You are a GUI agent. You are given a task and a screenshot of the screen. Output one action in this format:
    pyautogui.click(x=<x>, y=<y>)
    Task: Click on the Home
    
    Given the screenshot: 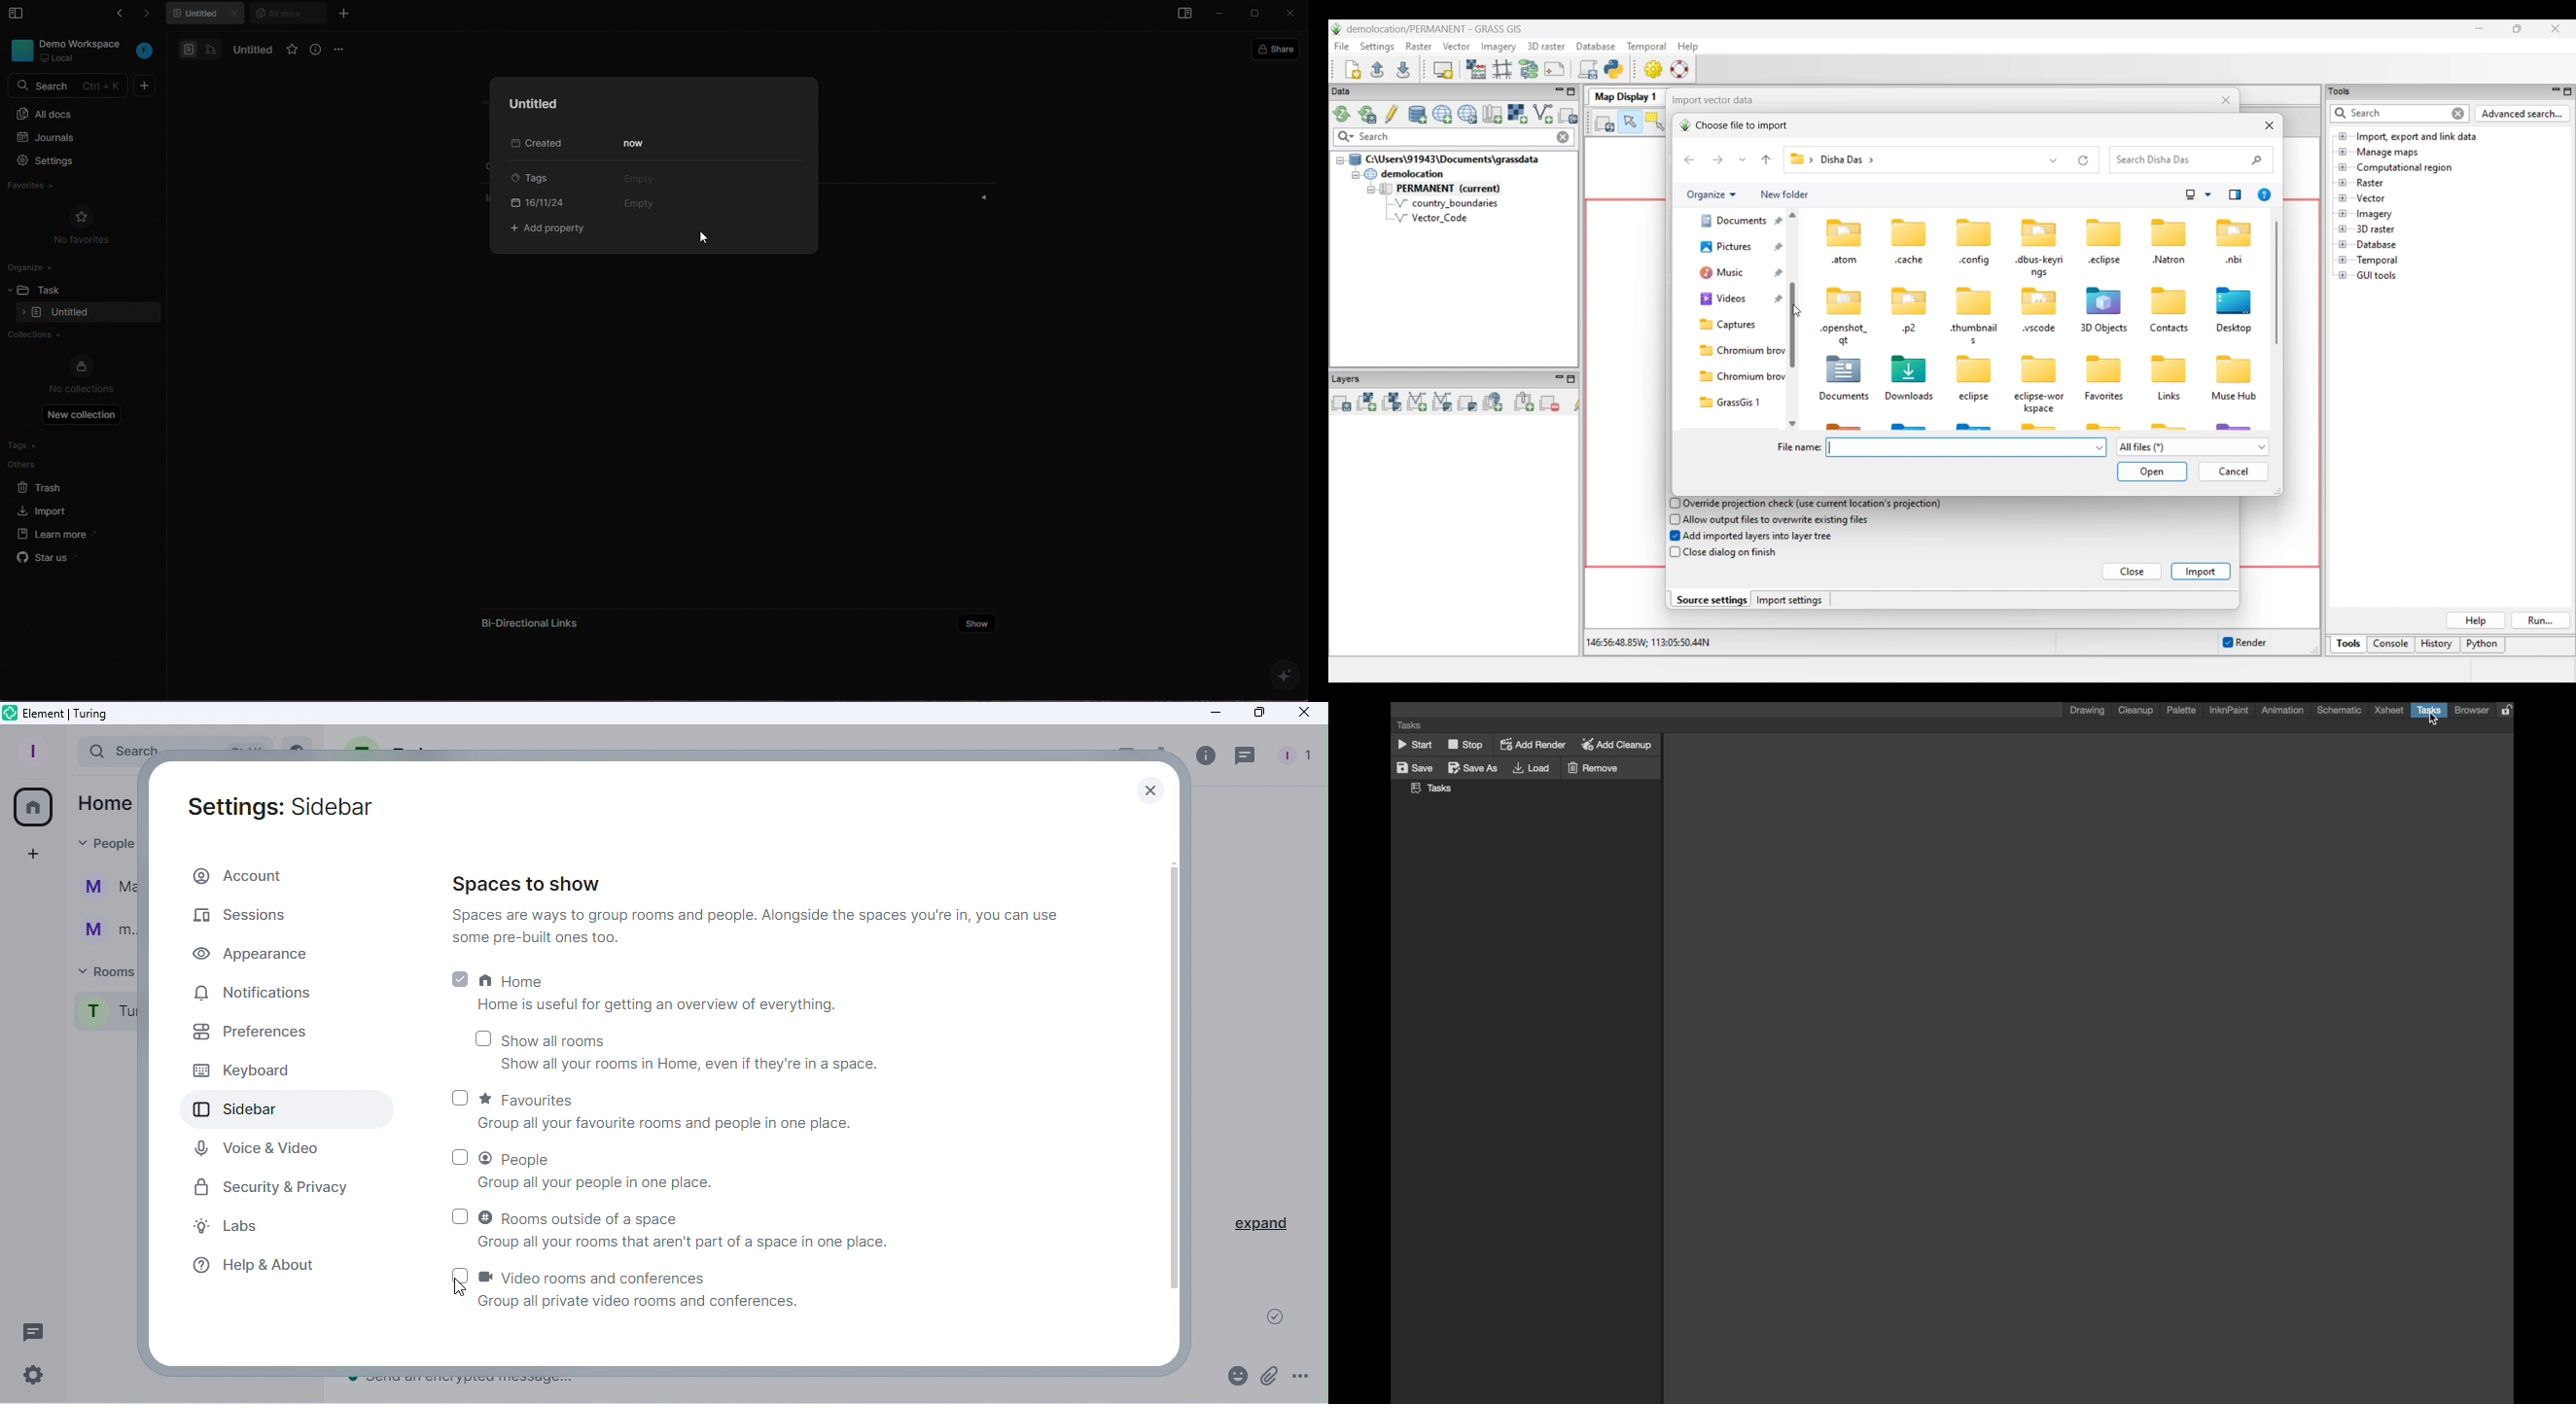 What is the action you would take?
    pyautogui.click(x=30, y=806)
    